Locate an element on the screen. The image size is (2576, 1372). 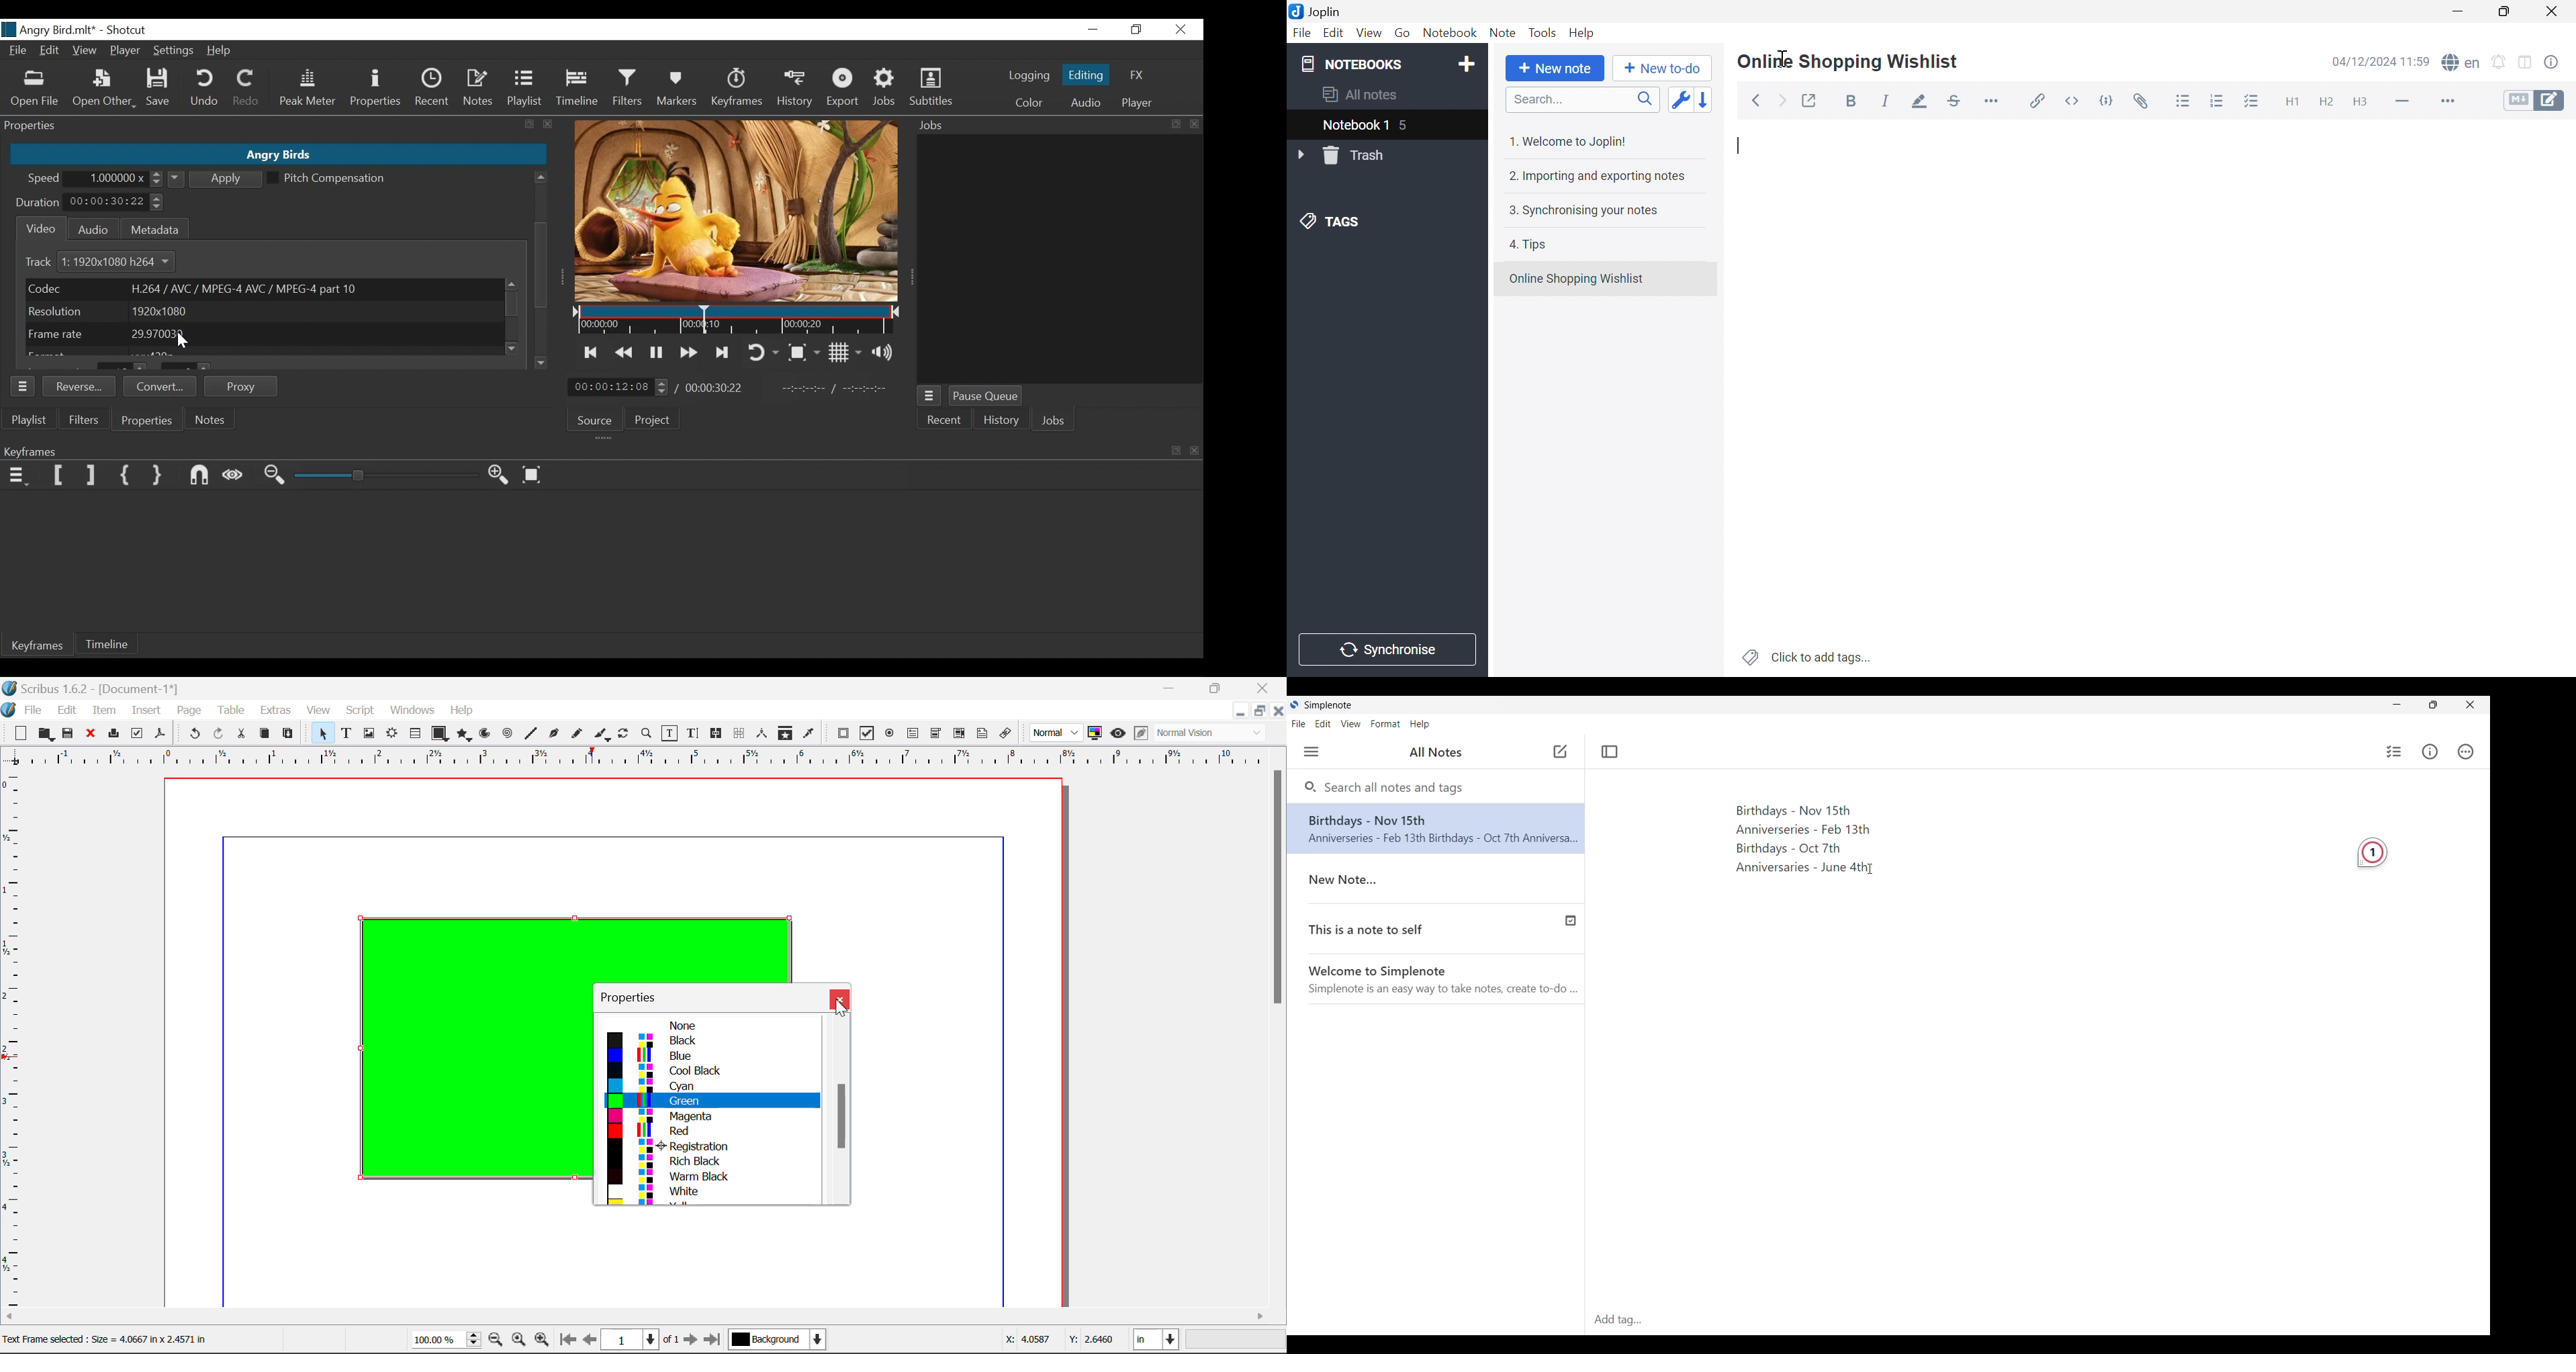
Vertical Page Margins is located at coordinates (650, 757).